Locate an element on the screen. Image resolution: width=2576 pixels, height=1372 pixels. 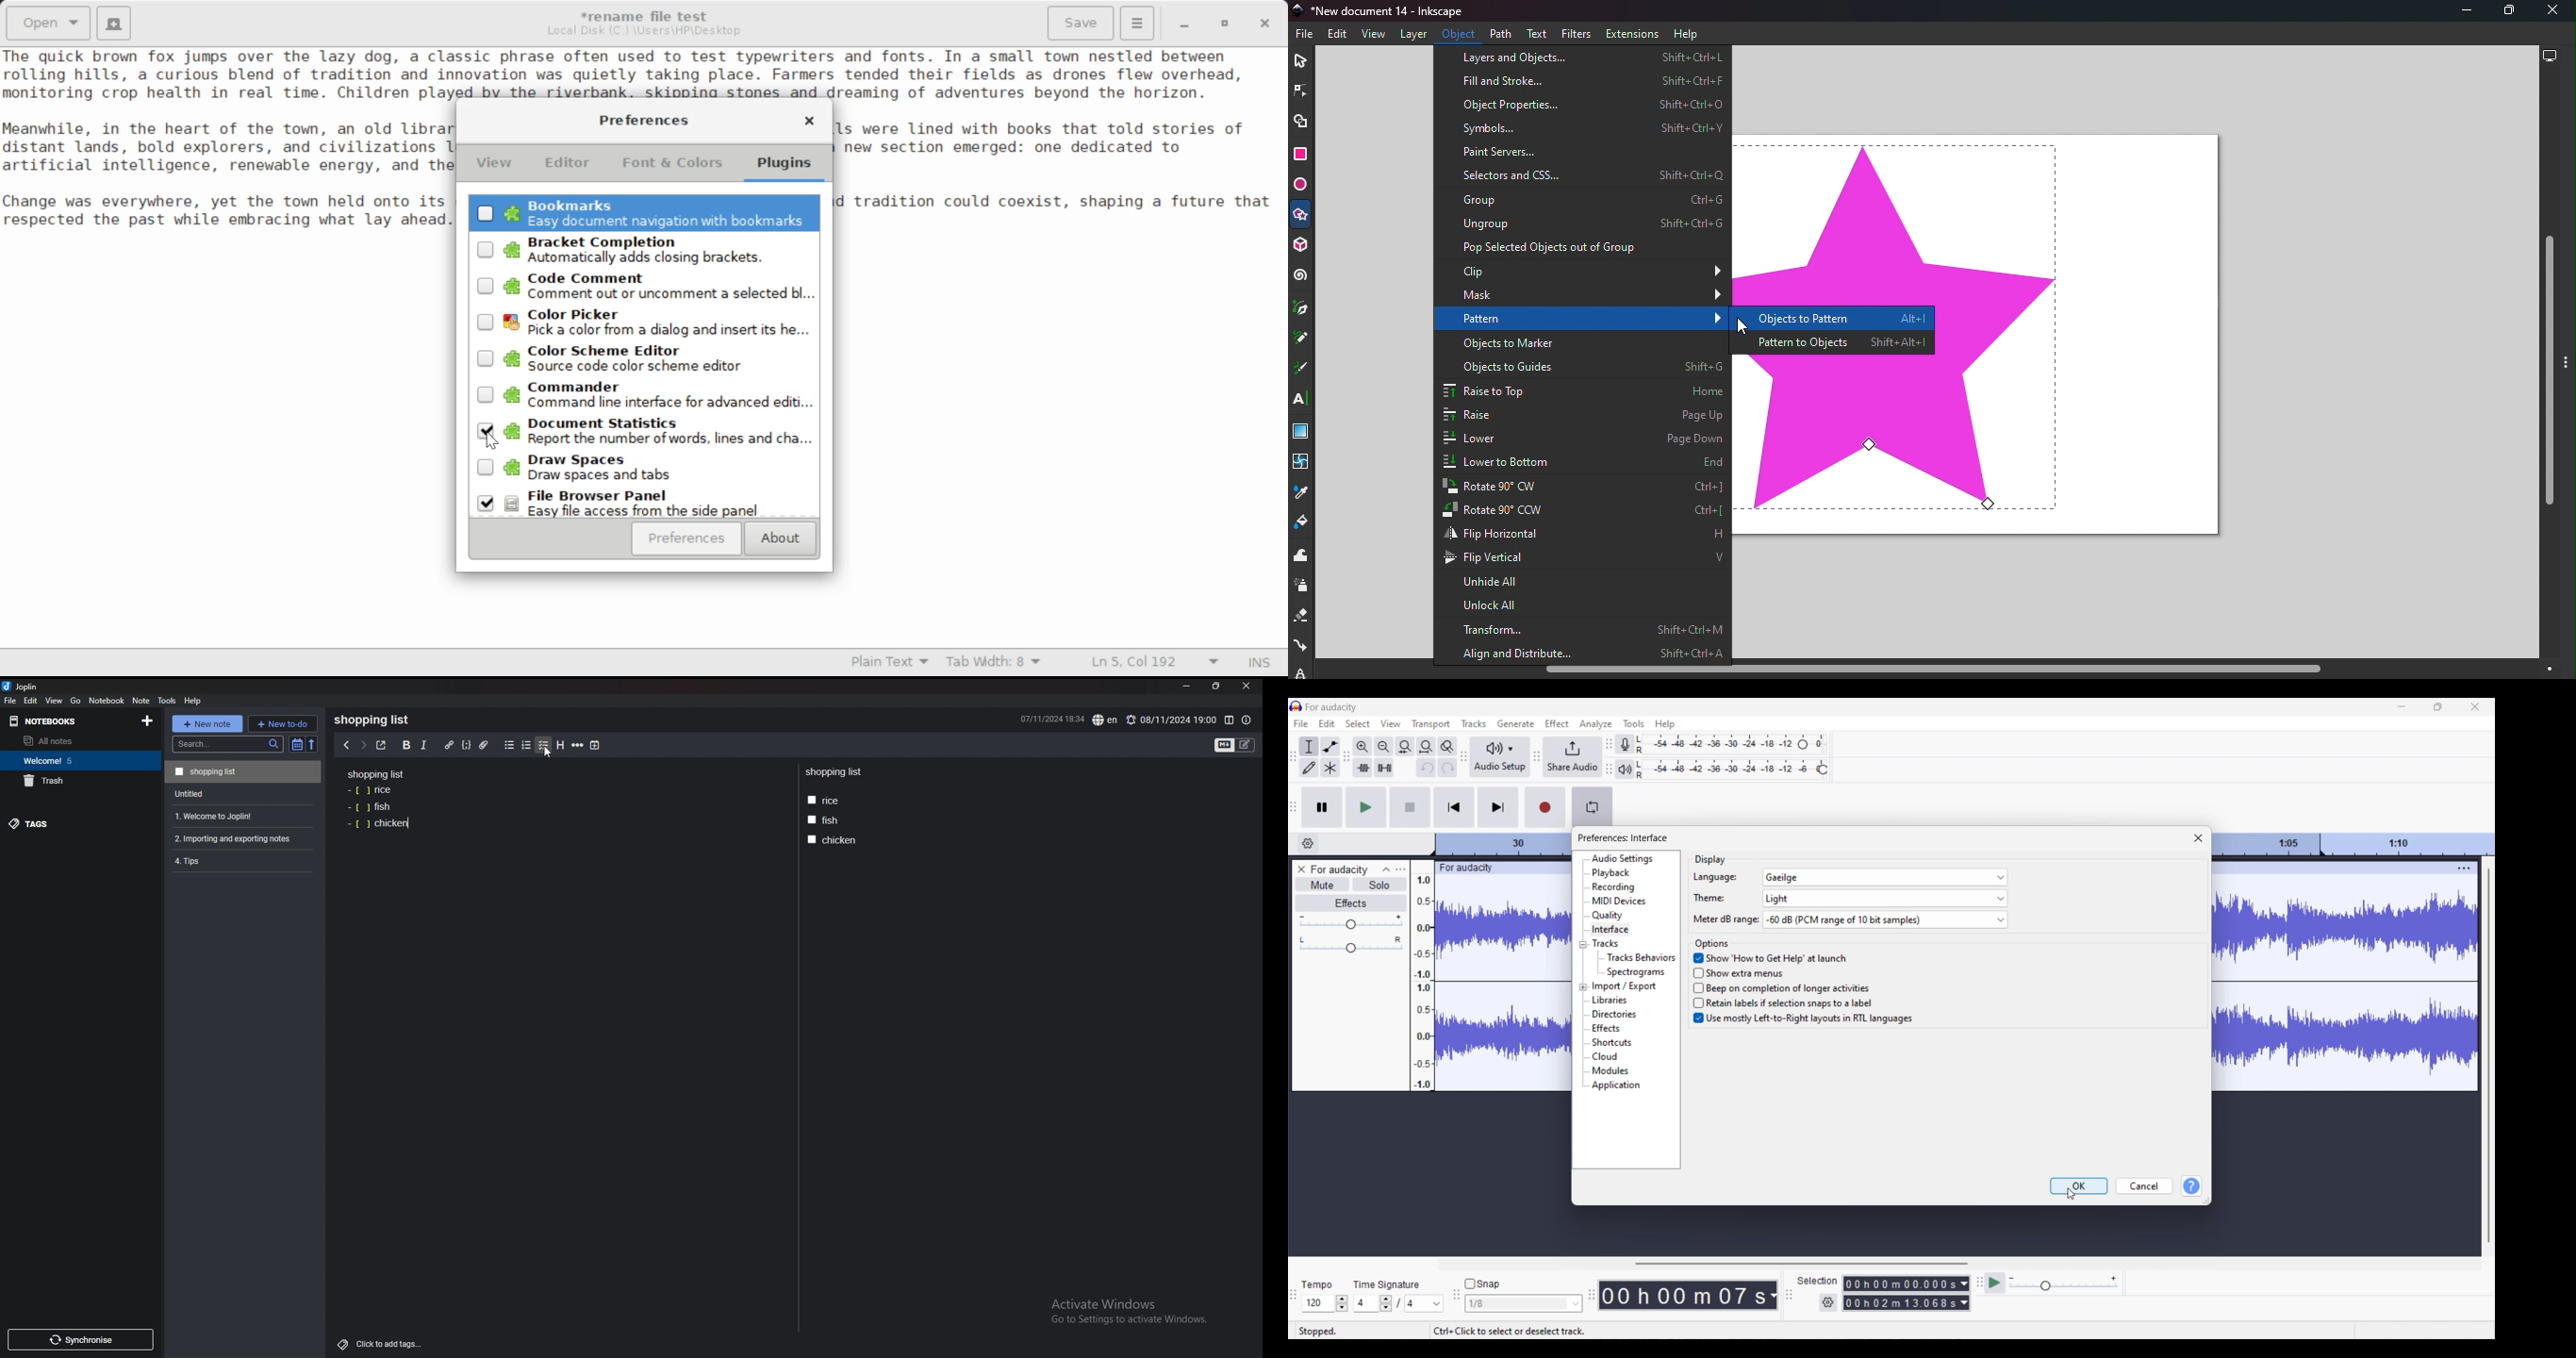
for audacity is located at coordinates (1340, 870).